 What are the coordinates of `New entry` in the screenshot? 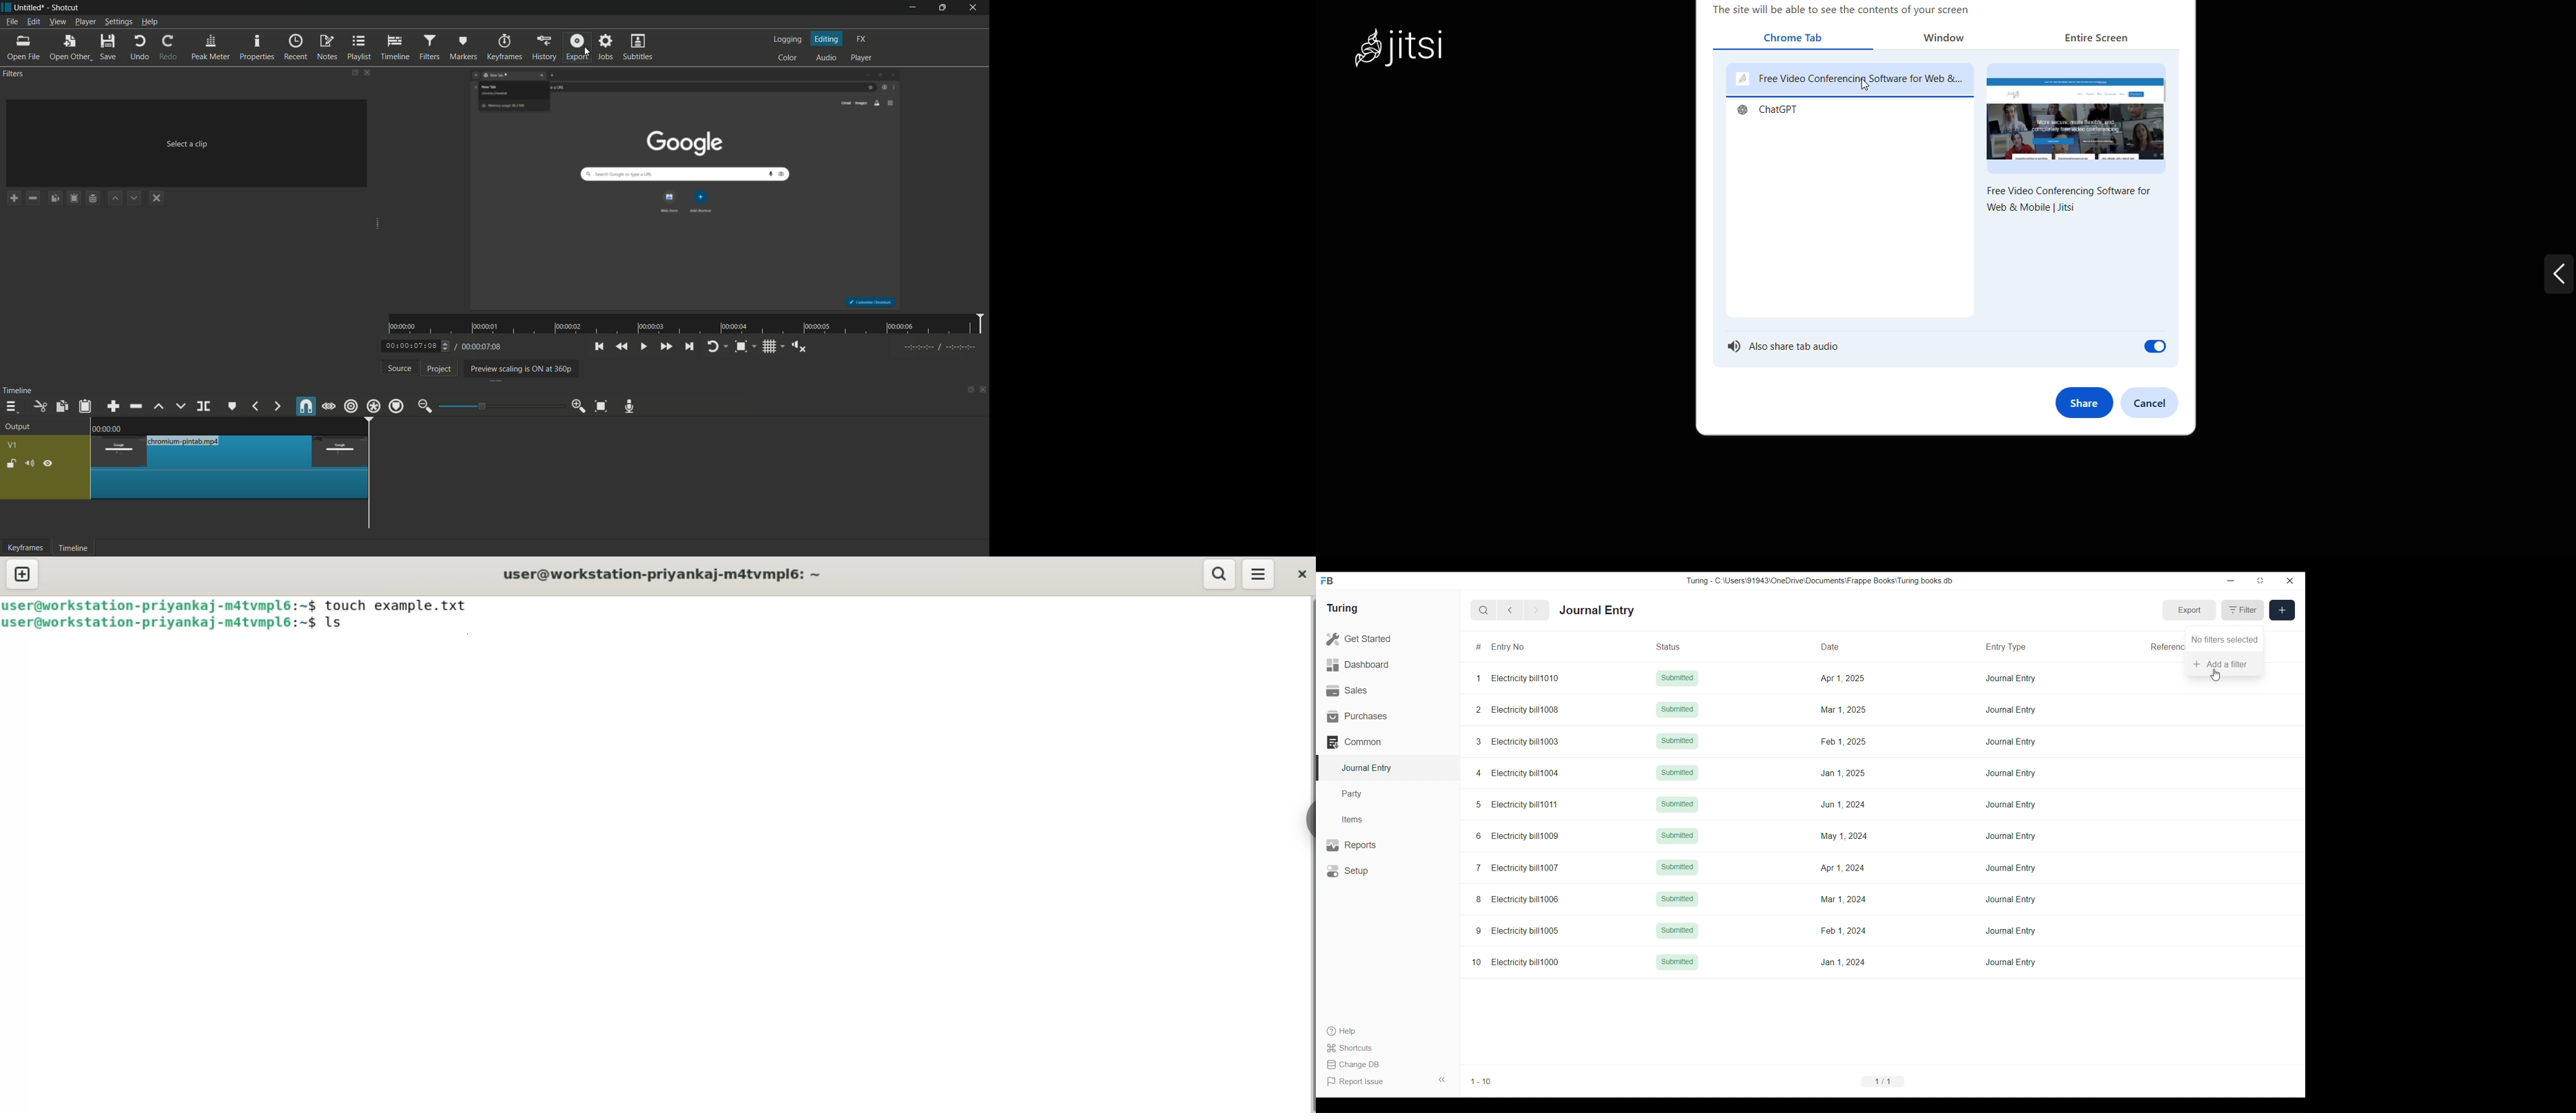 It's located at (2282, 610).